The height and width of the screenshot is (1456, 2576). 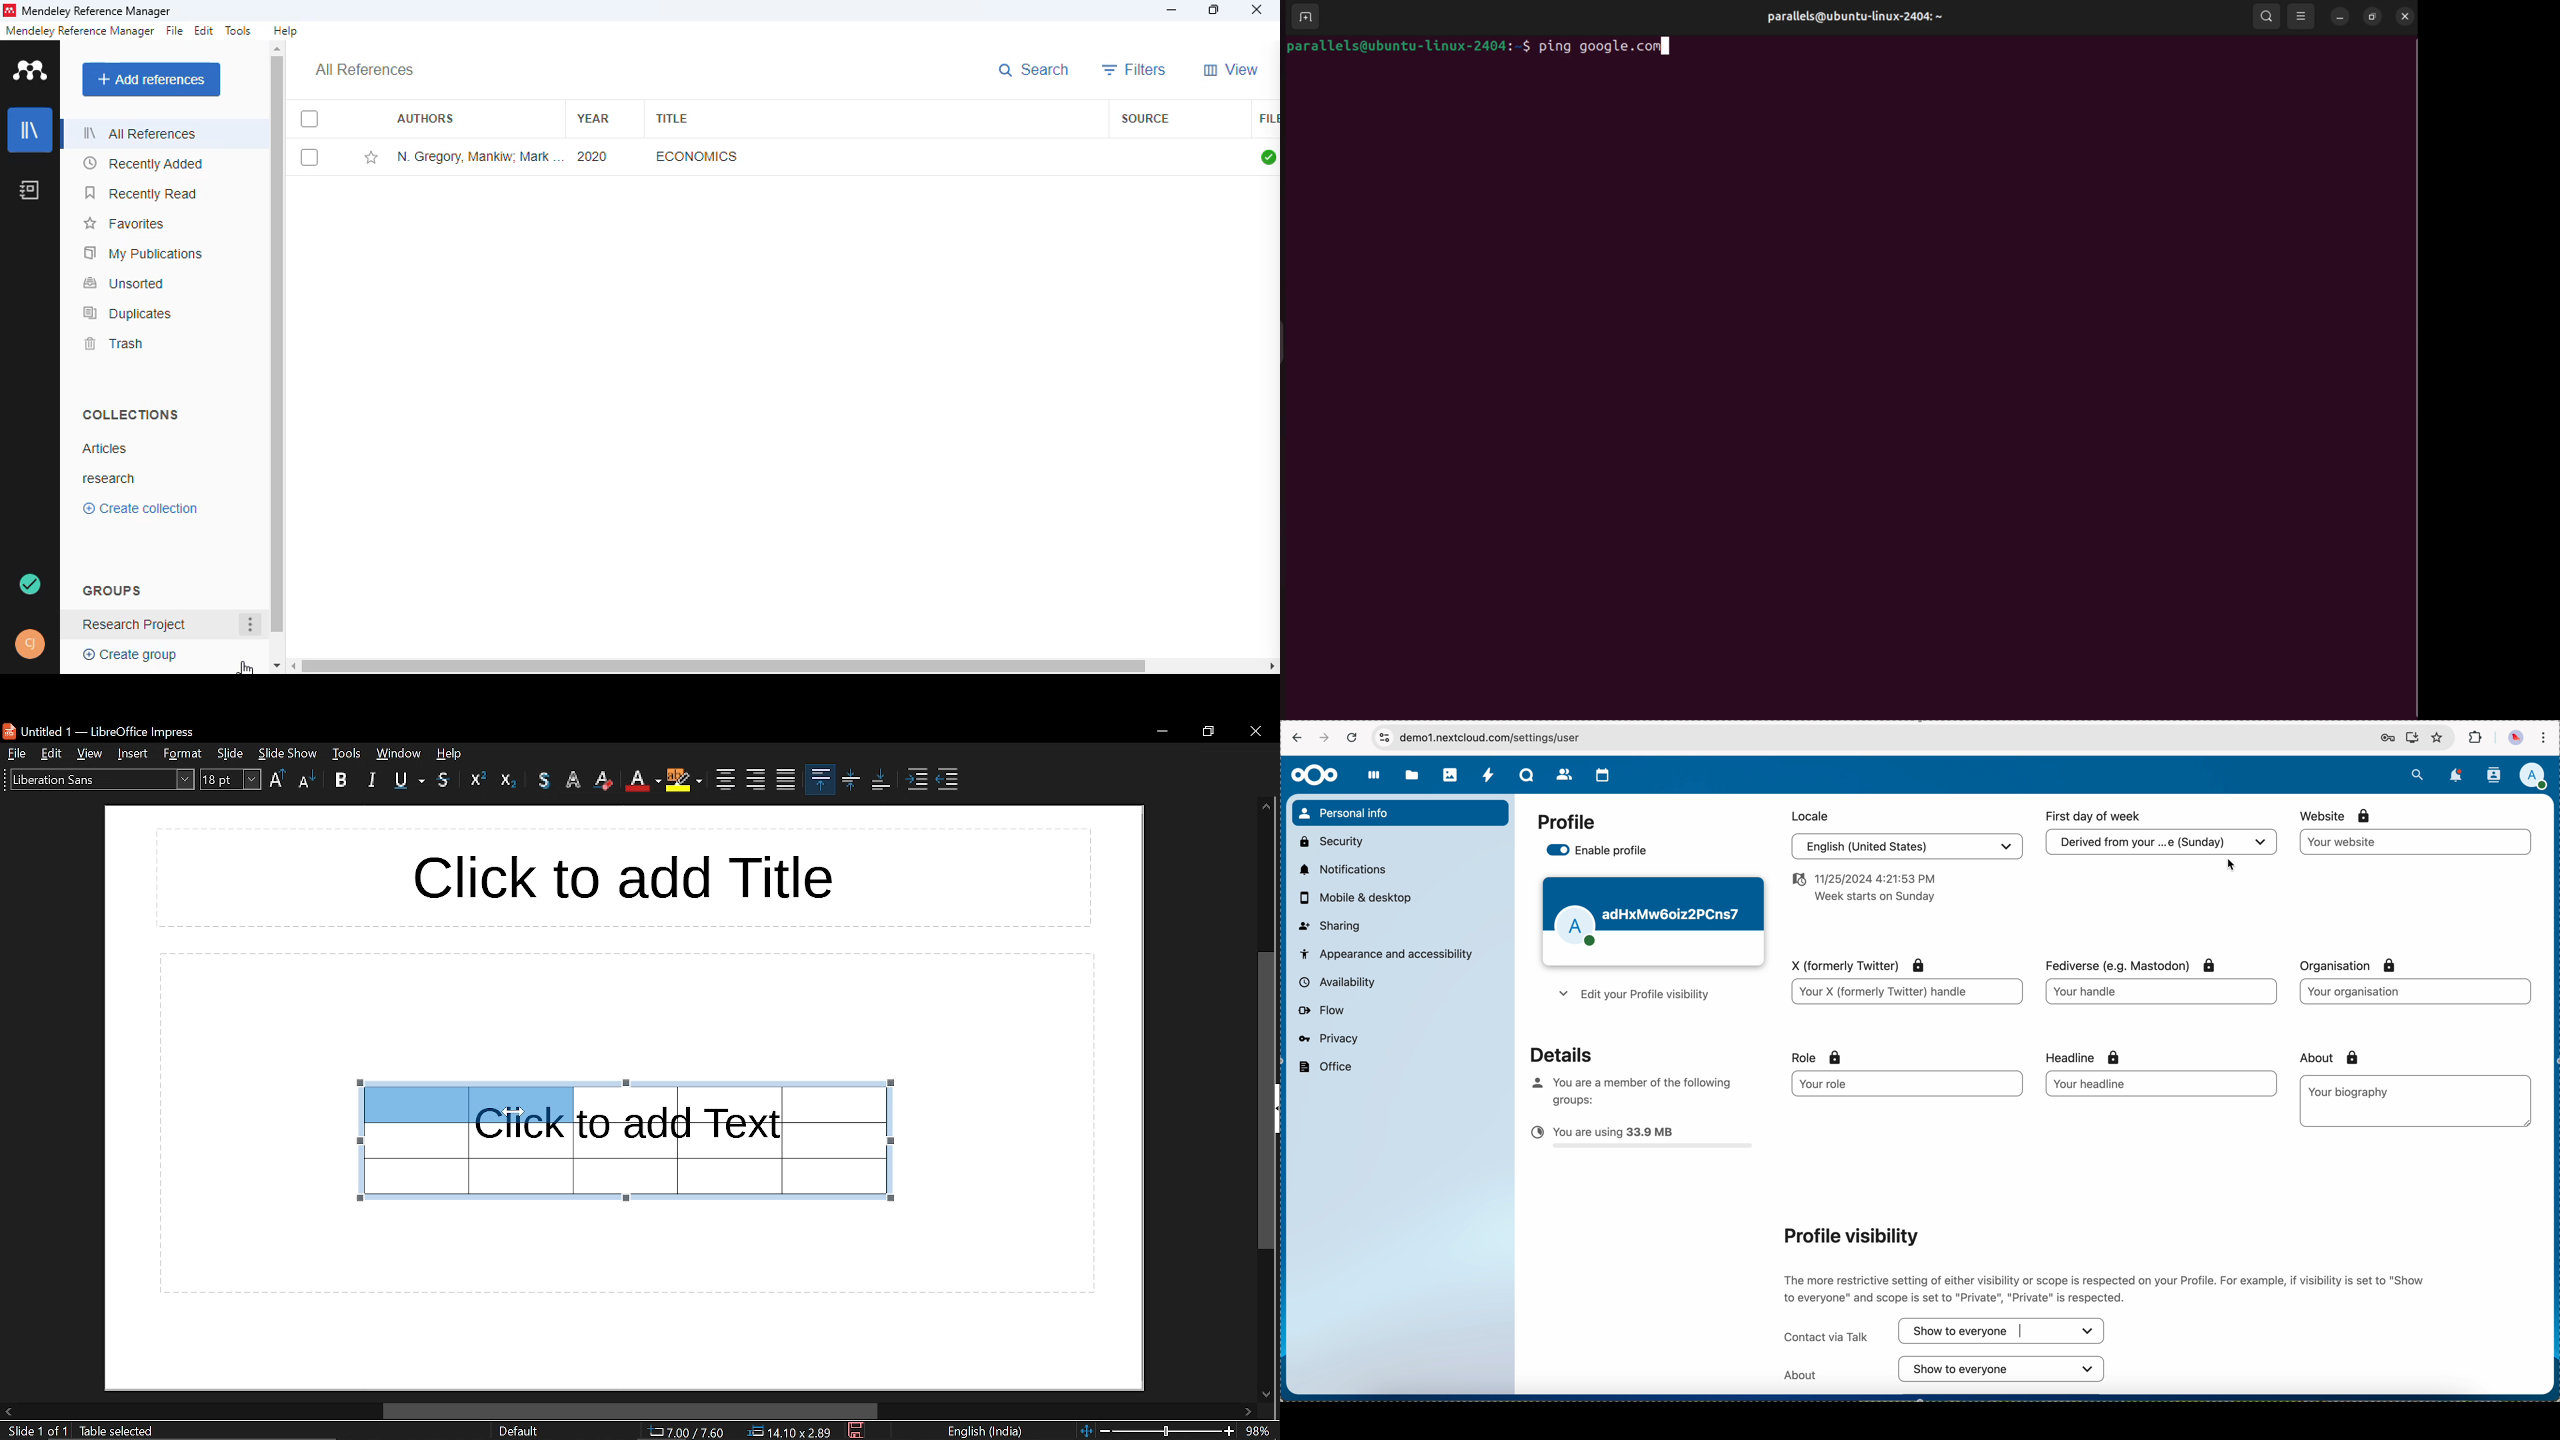 I want to click on center, so click(x=723, y=780).